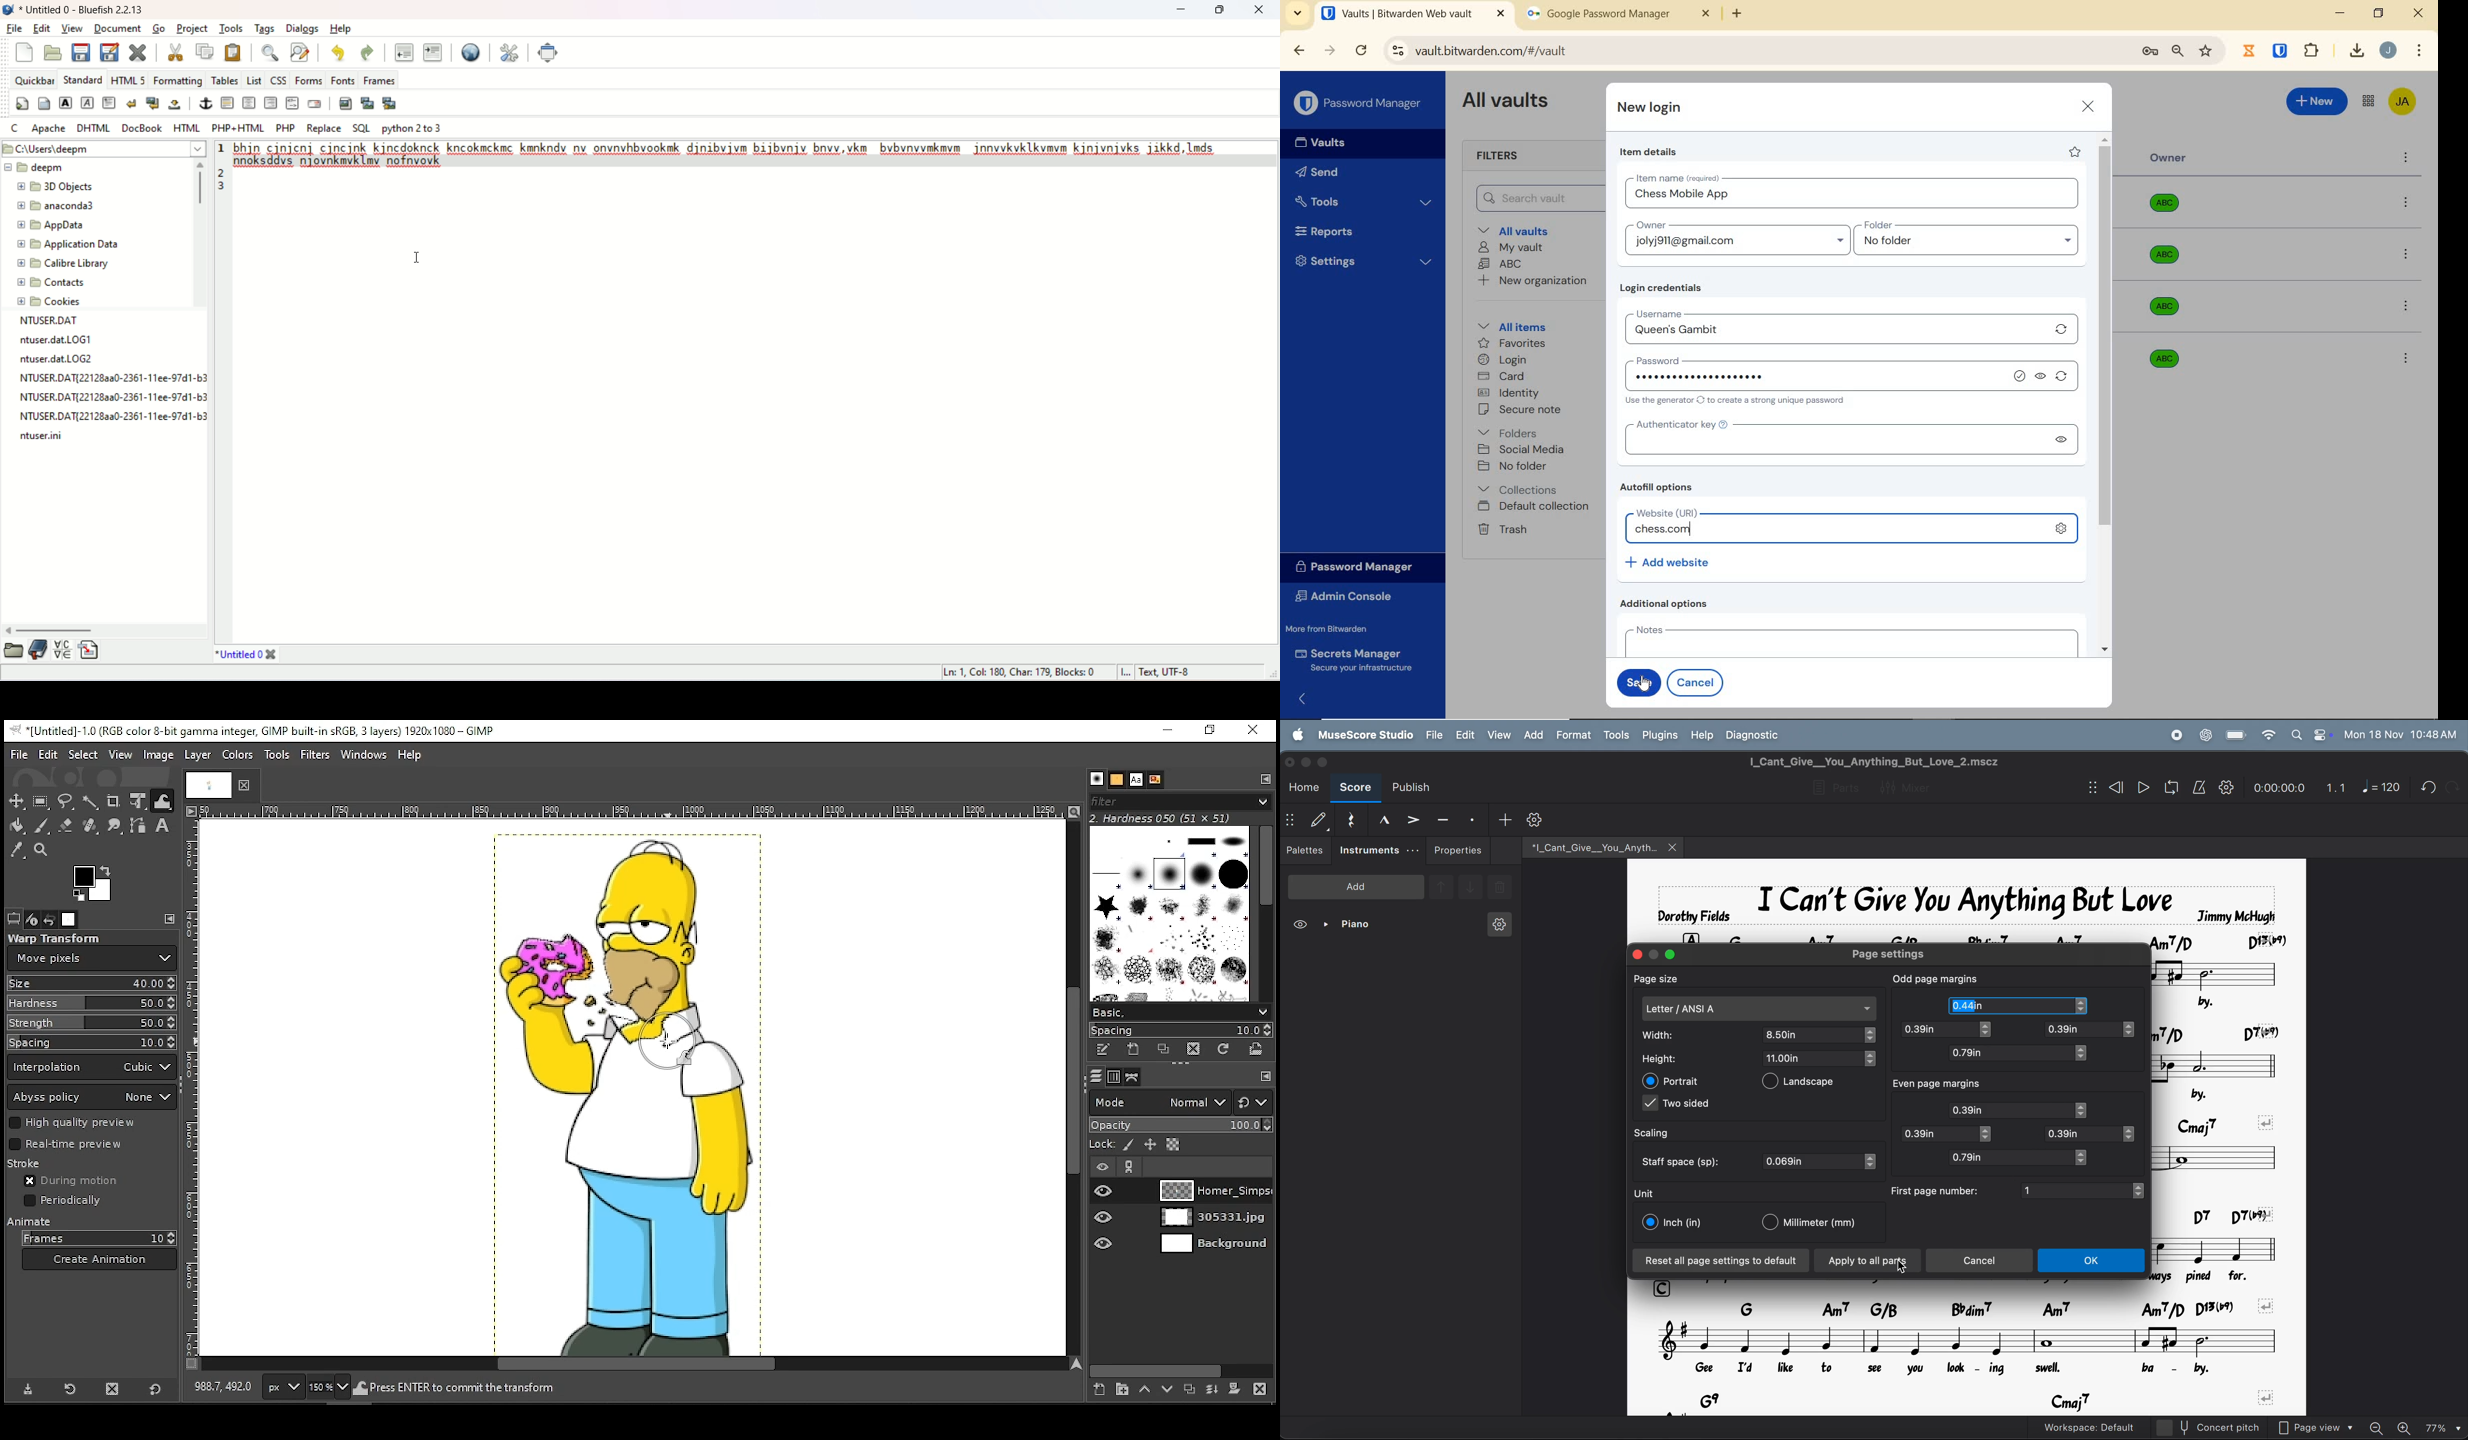 The width and height of the screenshot is (2492, 1456). Describe the element at coordinates (1351, 661) in the screenshot. I see `Secrets Manager` at that location.